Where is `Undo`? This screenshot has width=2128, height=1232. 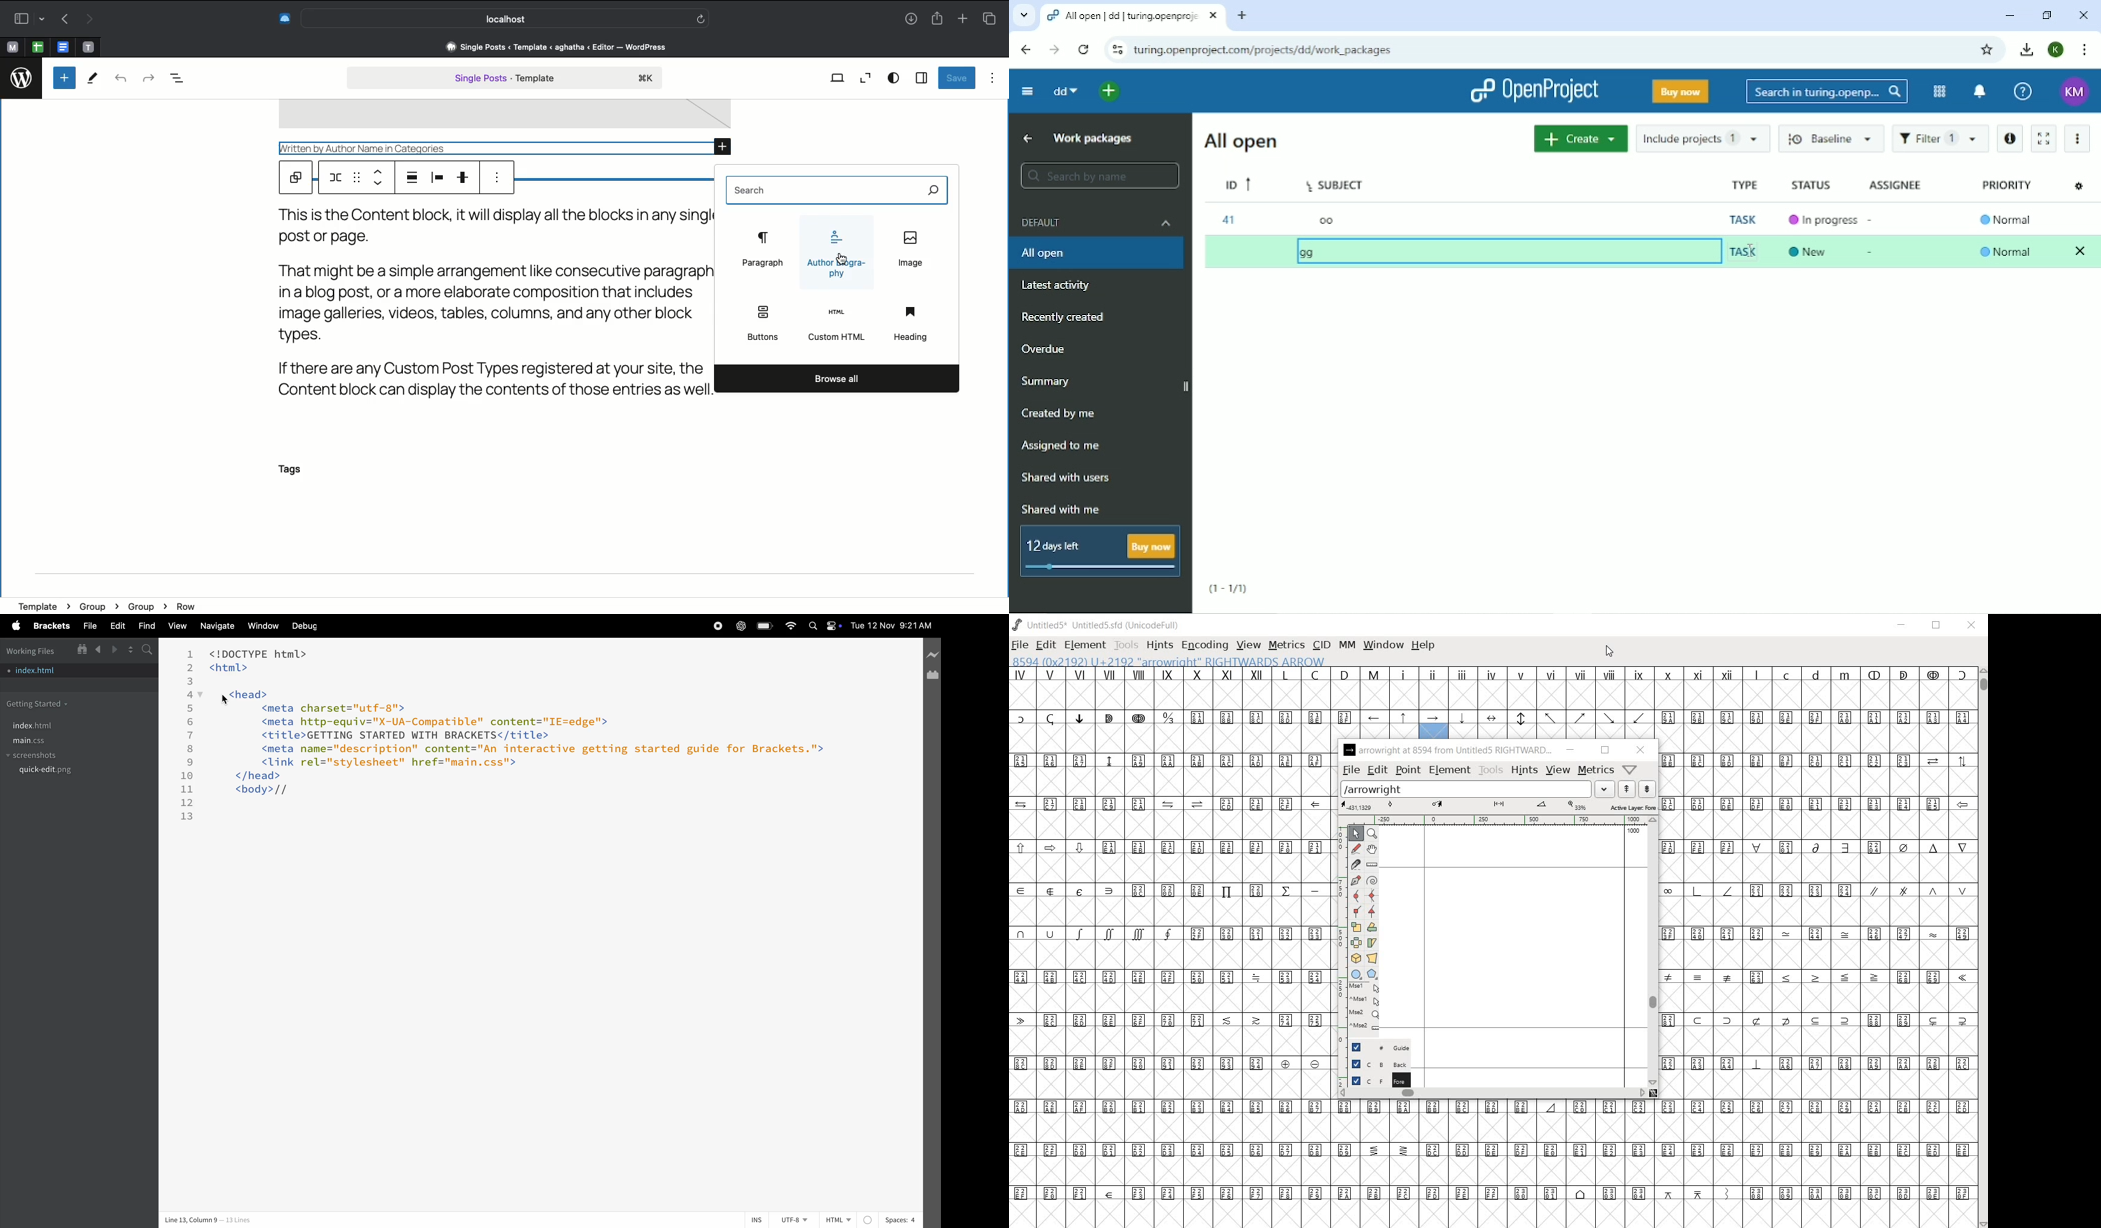
Undo is located at coordinates (121, 79).